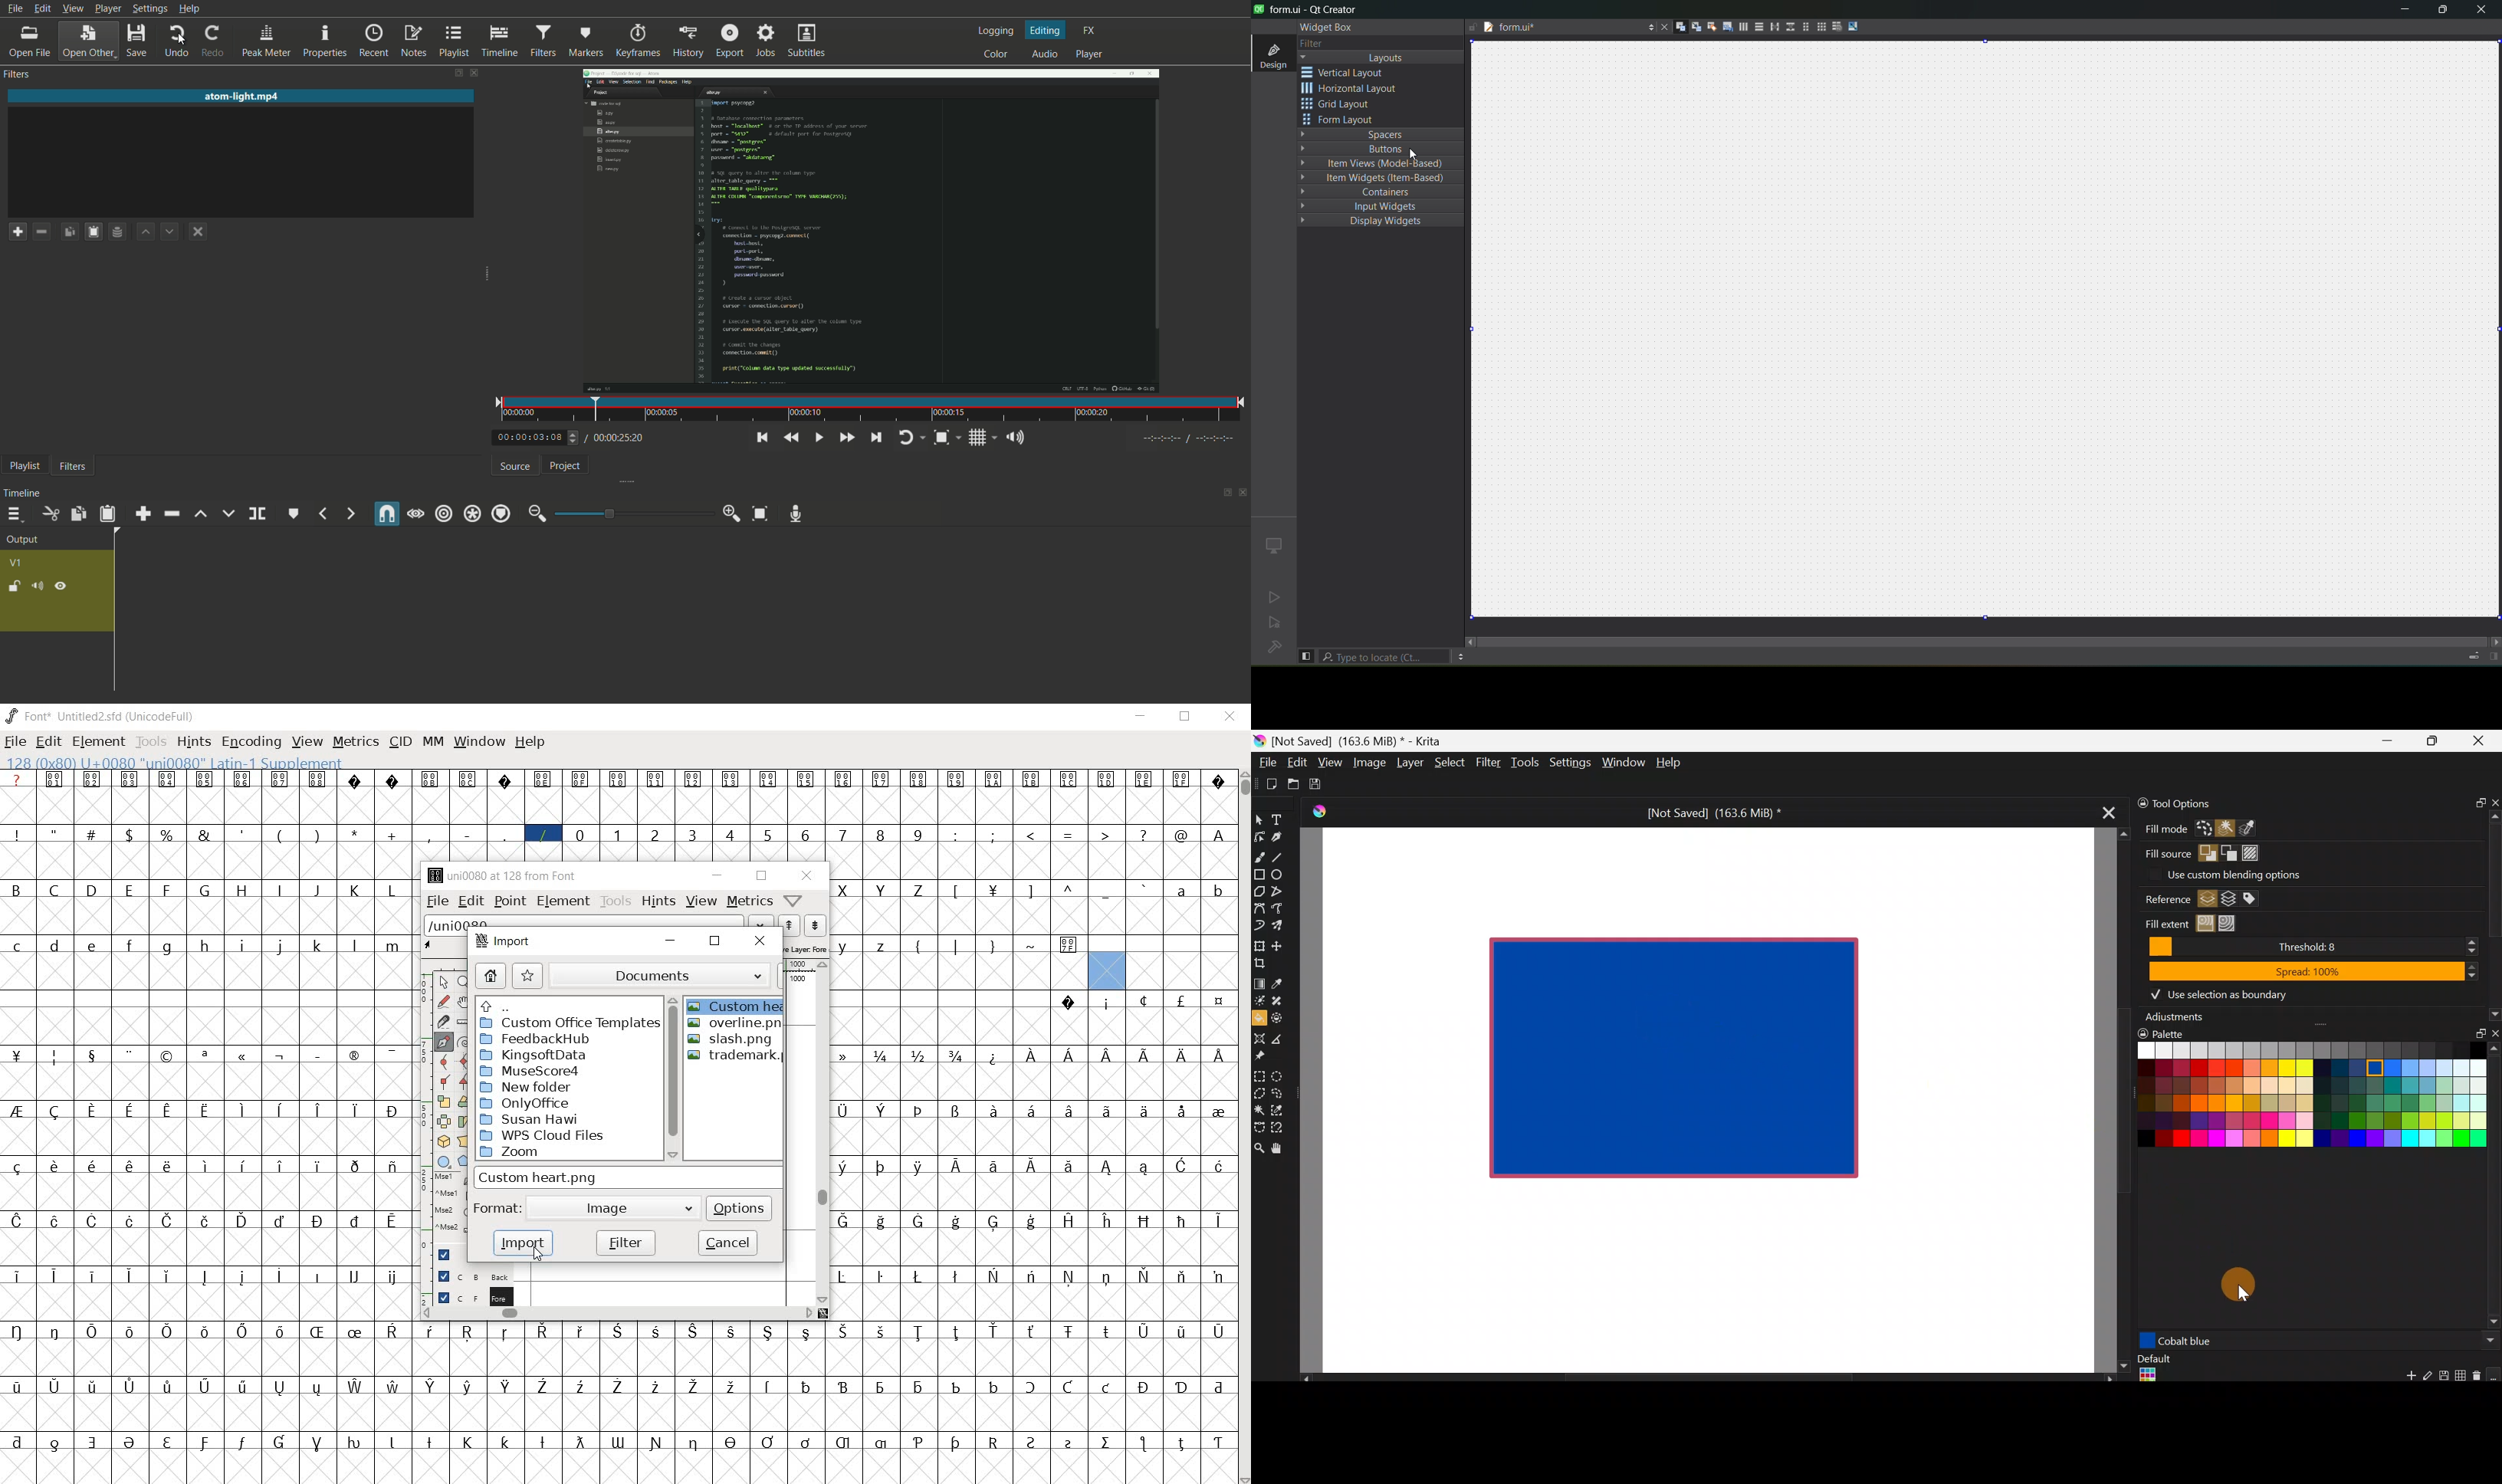  I want to click on glyph, so click(1069, 1387).